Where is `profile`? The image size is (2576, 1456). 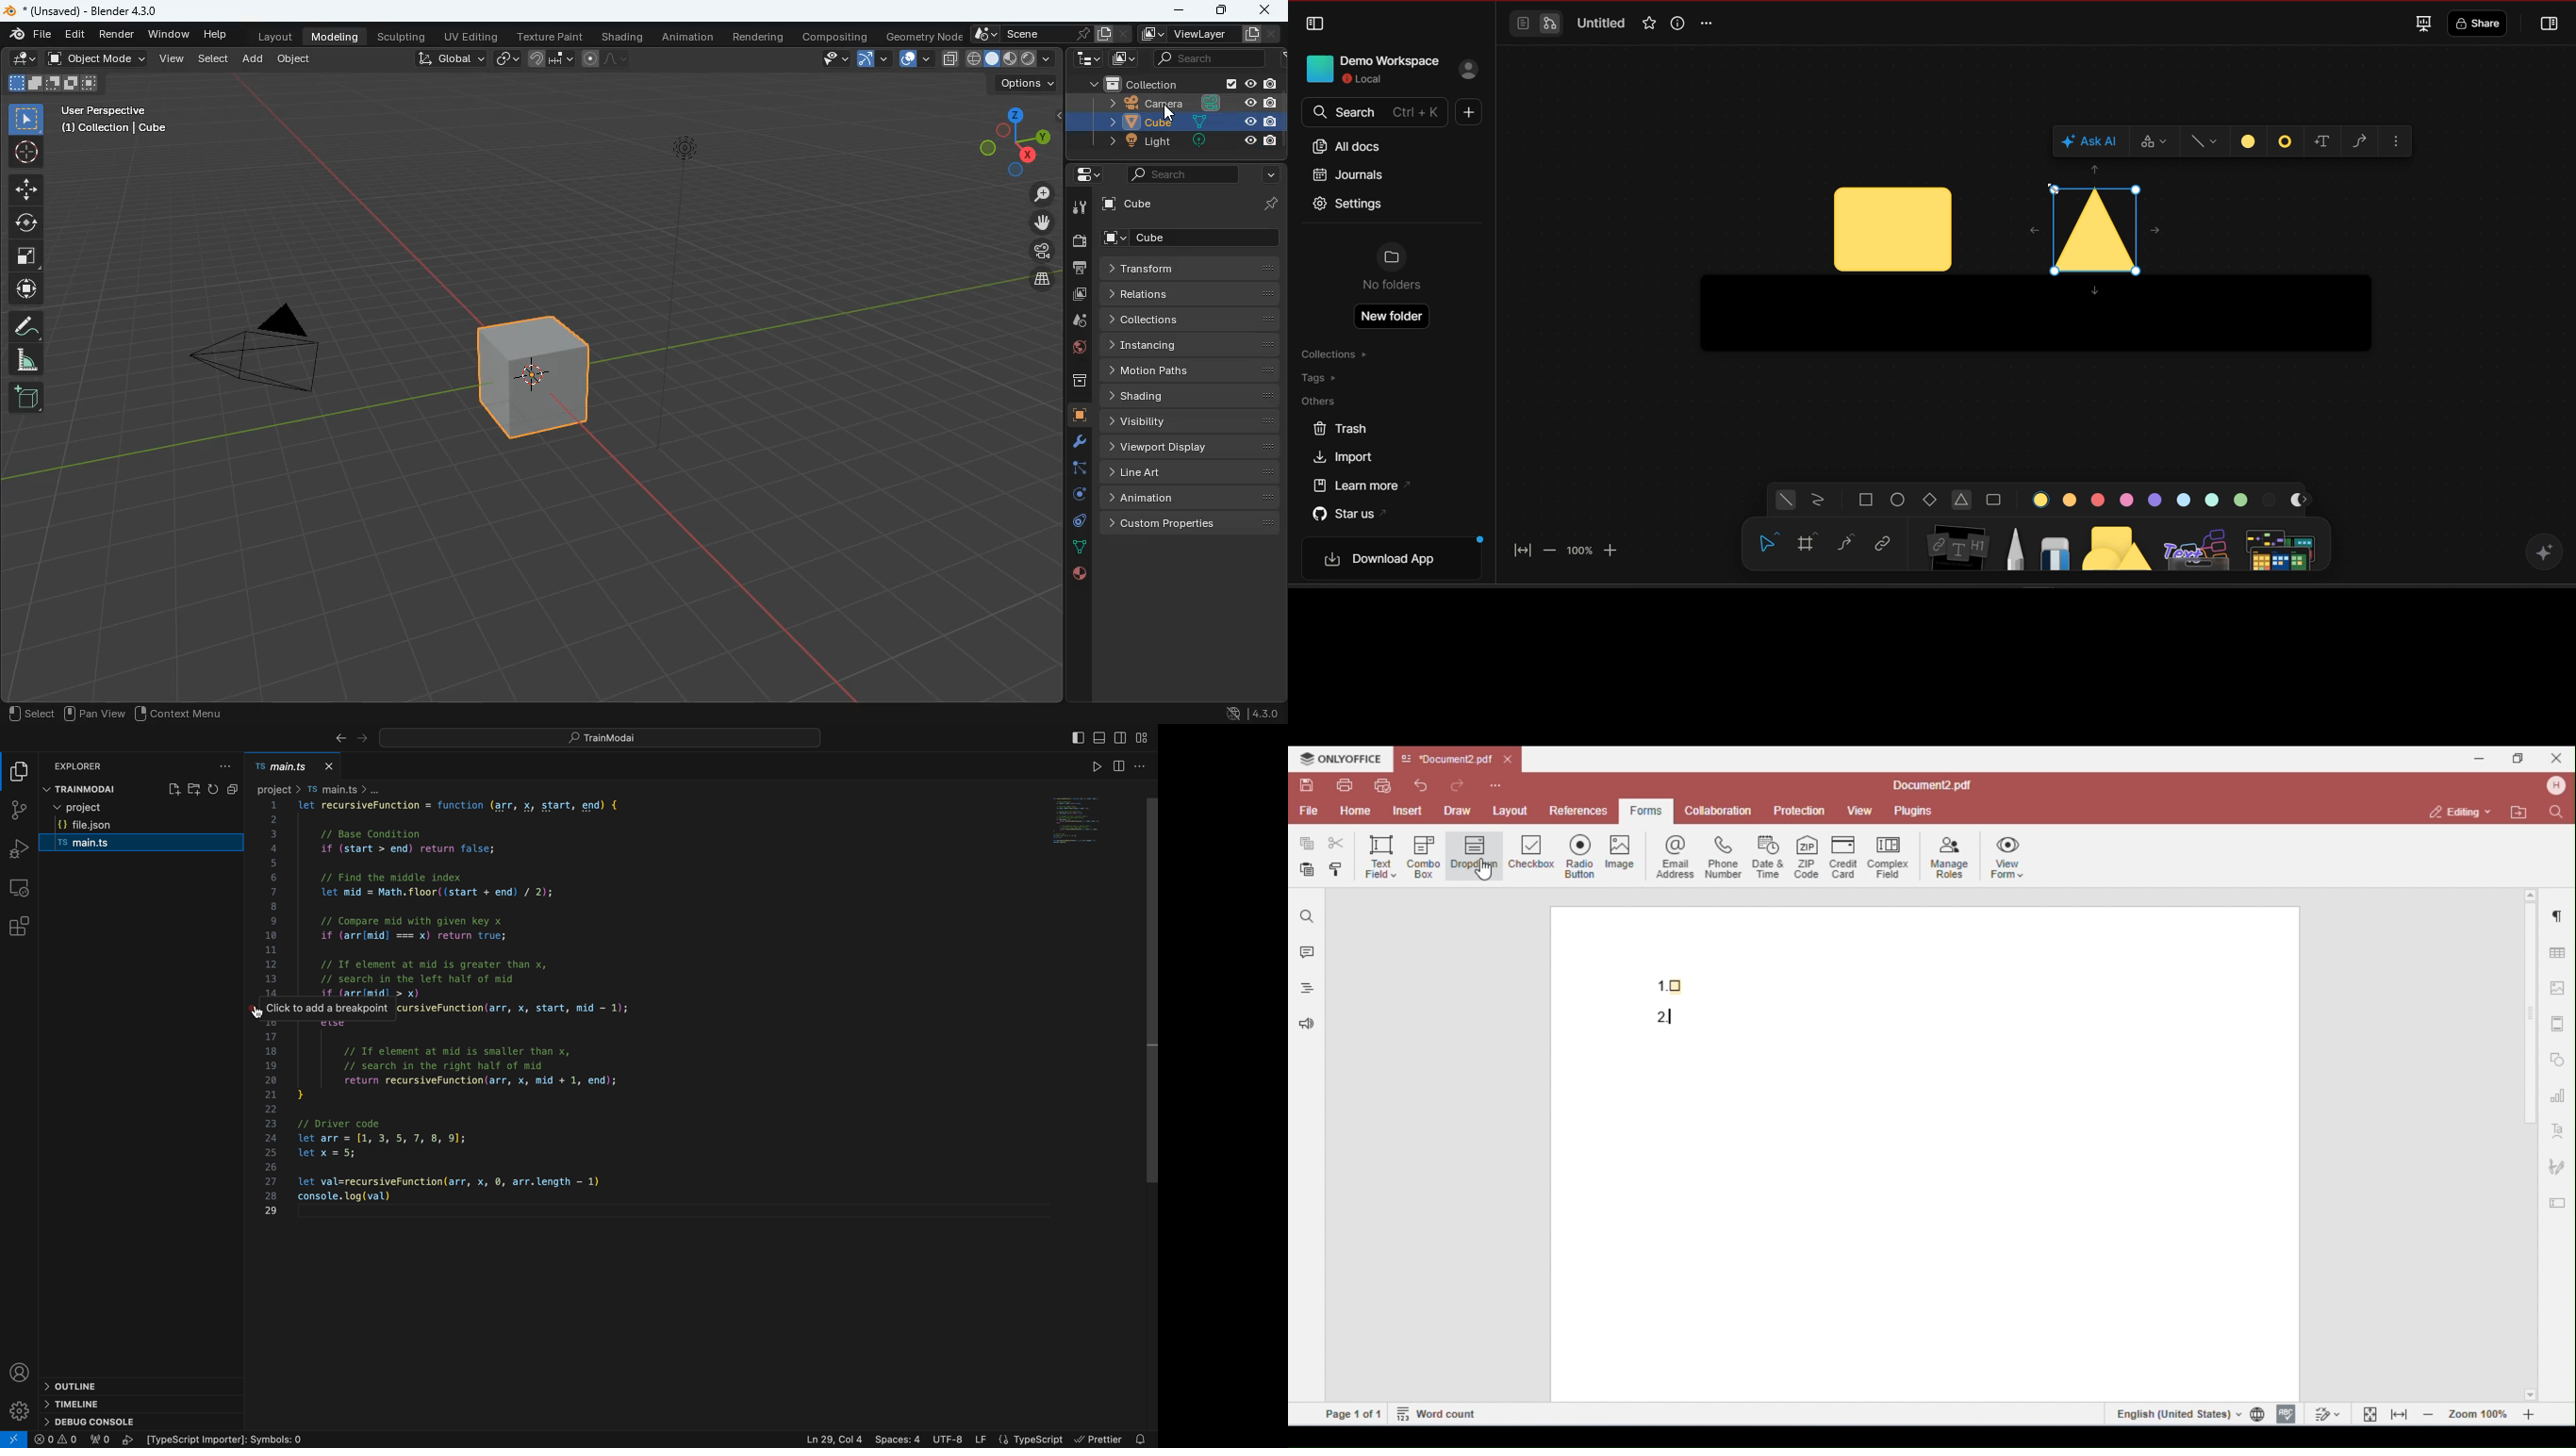
profile is located at coordinates (21, 1374).